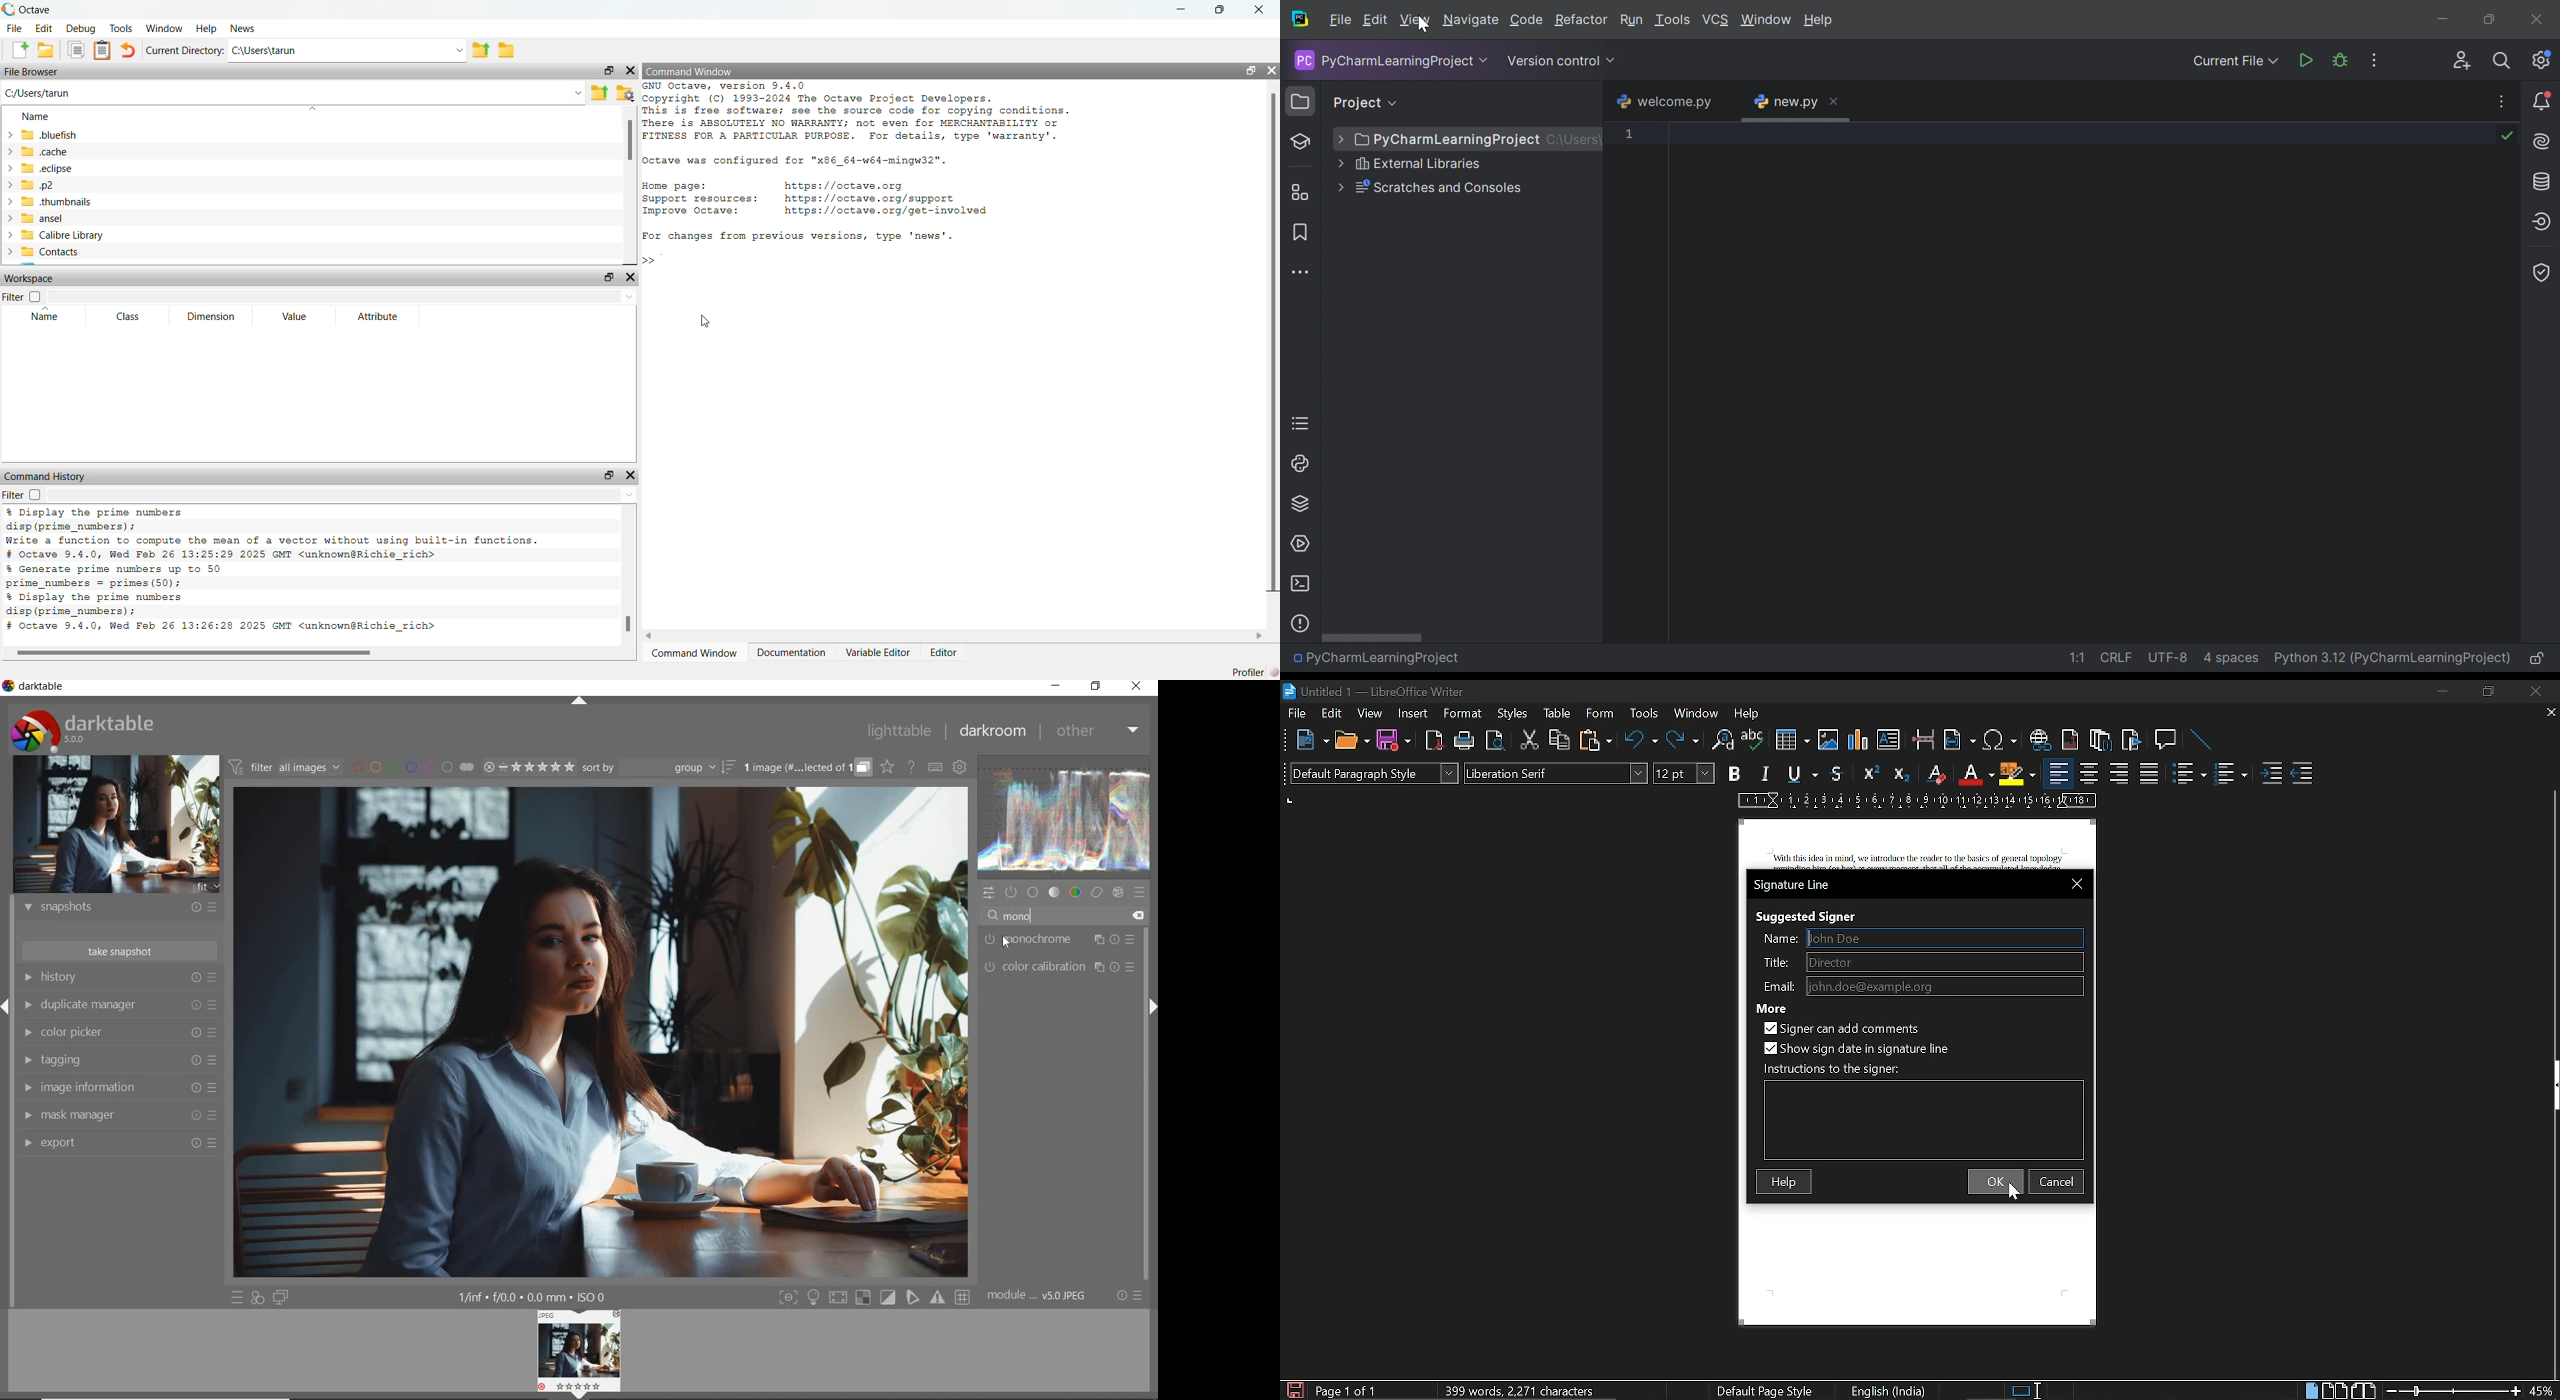 Image resolution: width=2576 pixels, height=1400 pixels. What do you see at coordinates (1038, 1296) in the screenshot?
I see `module..v50JPEG` at bounding box center [1038, 1296].